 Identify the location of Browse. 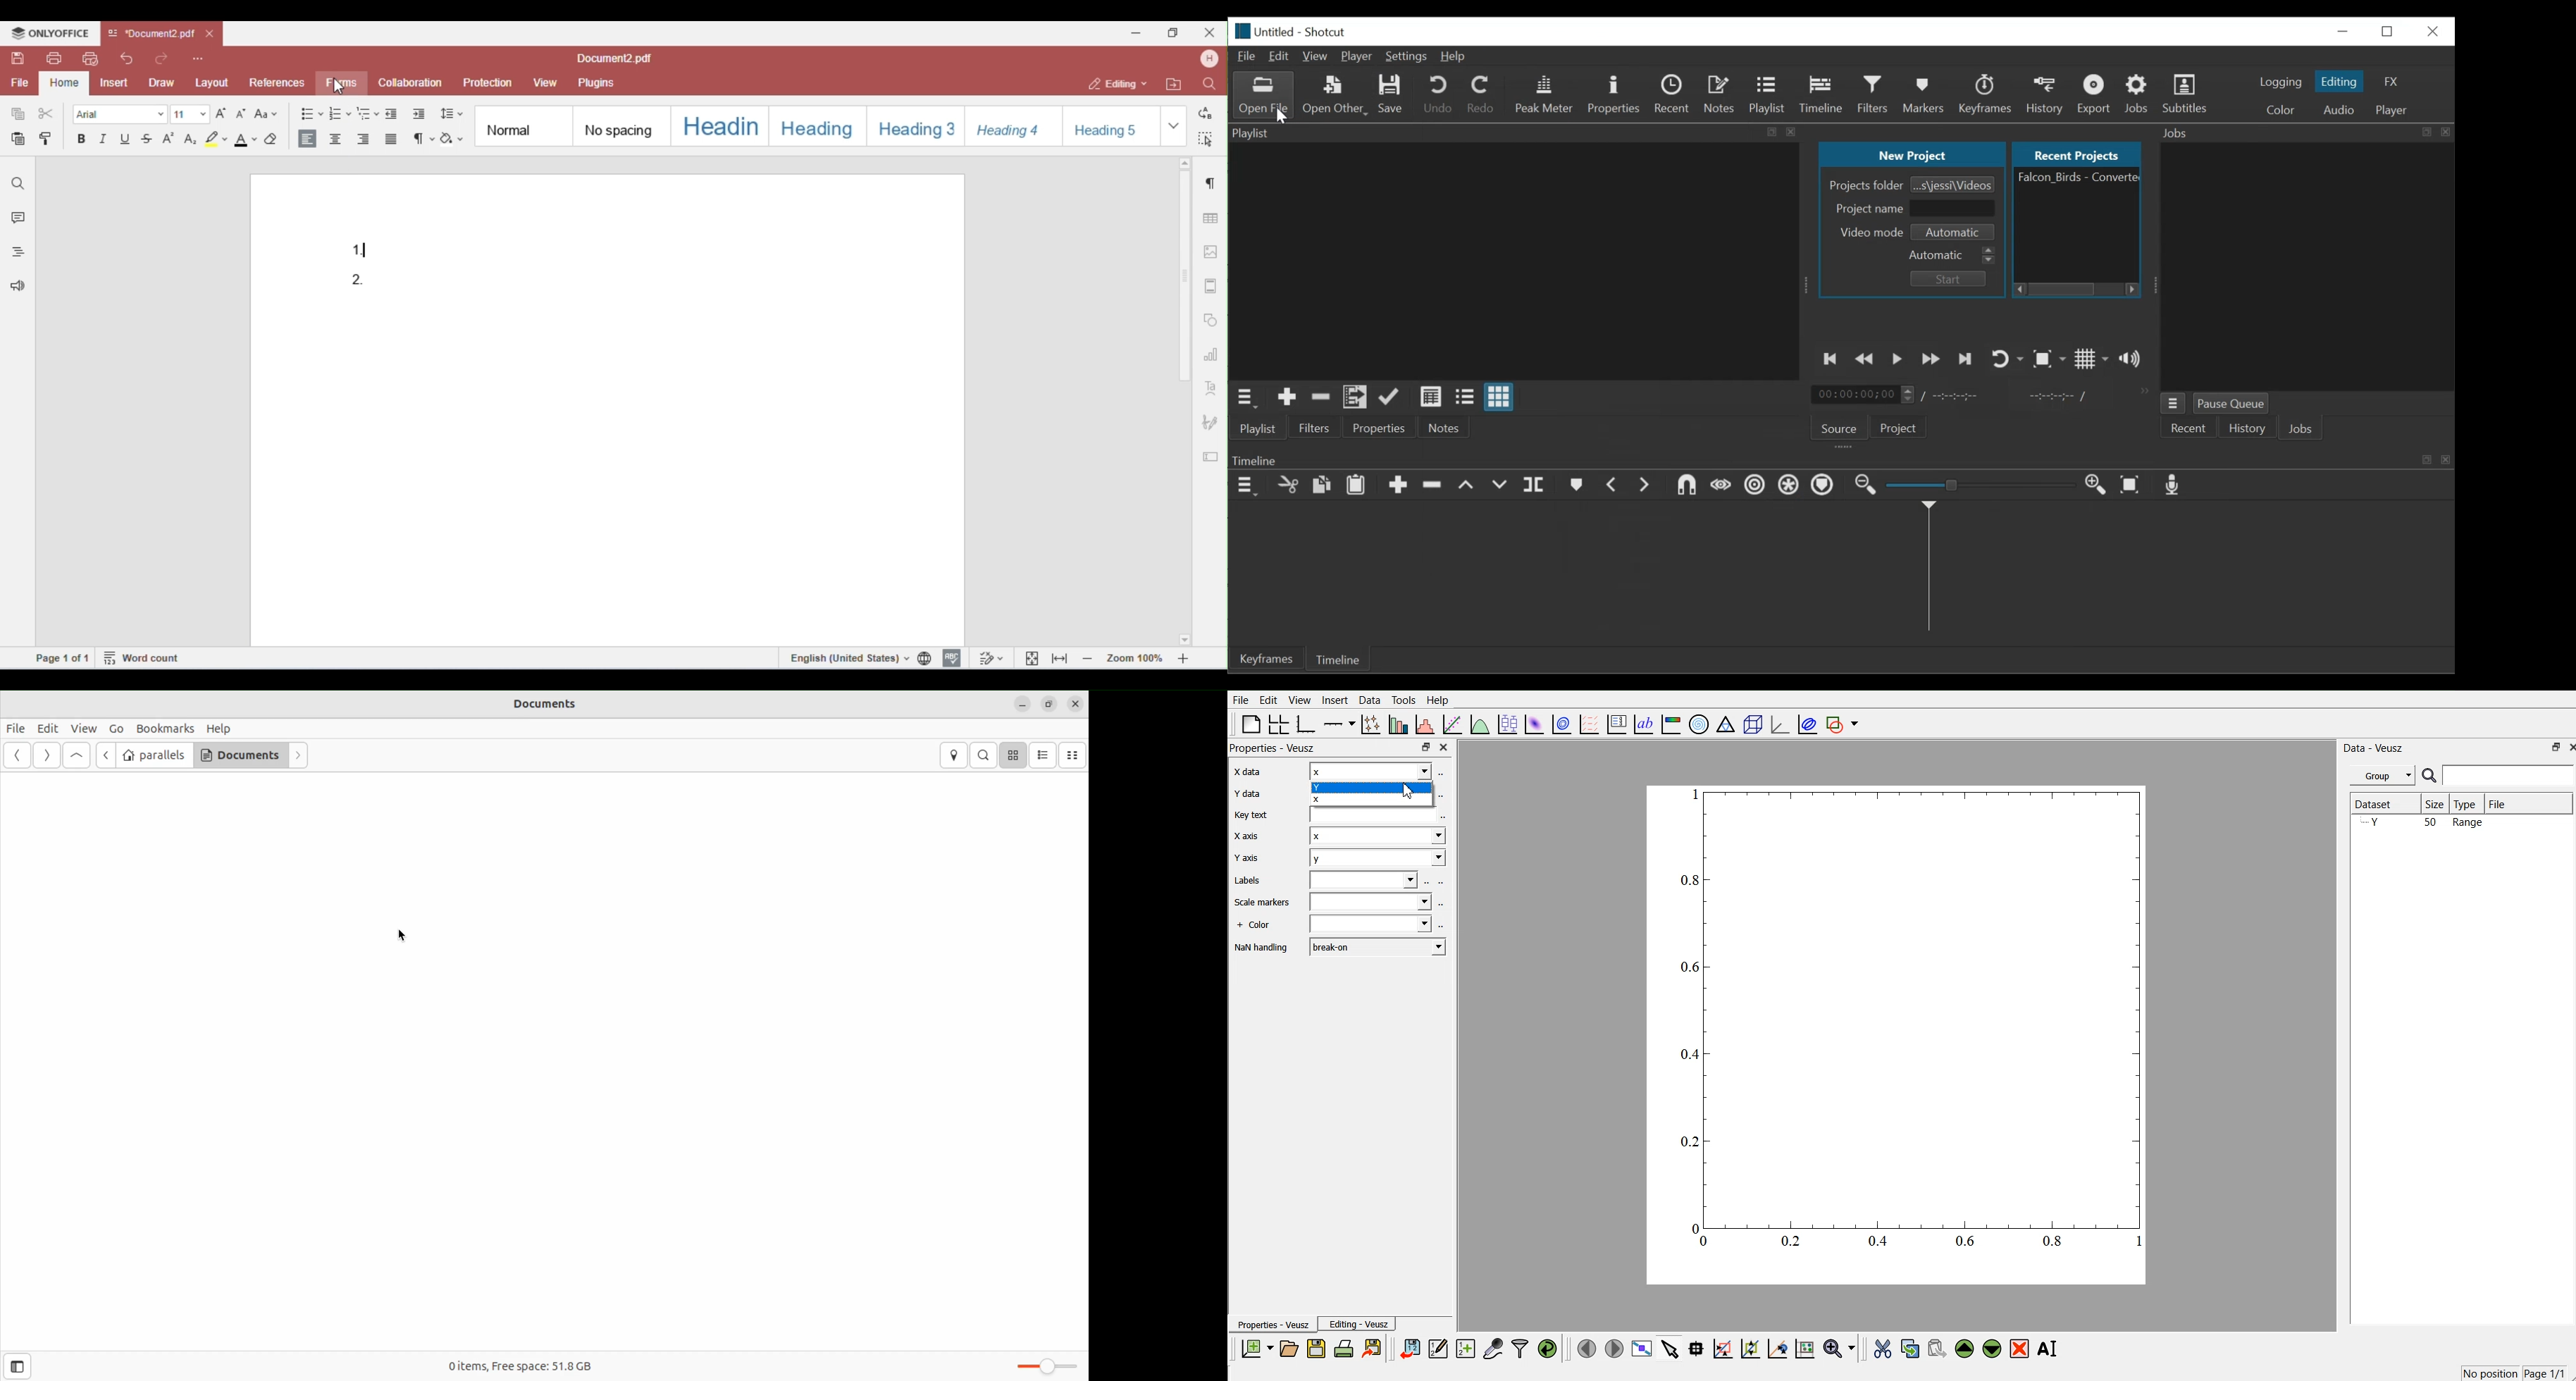
(1957, 185).